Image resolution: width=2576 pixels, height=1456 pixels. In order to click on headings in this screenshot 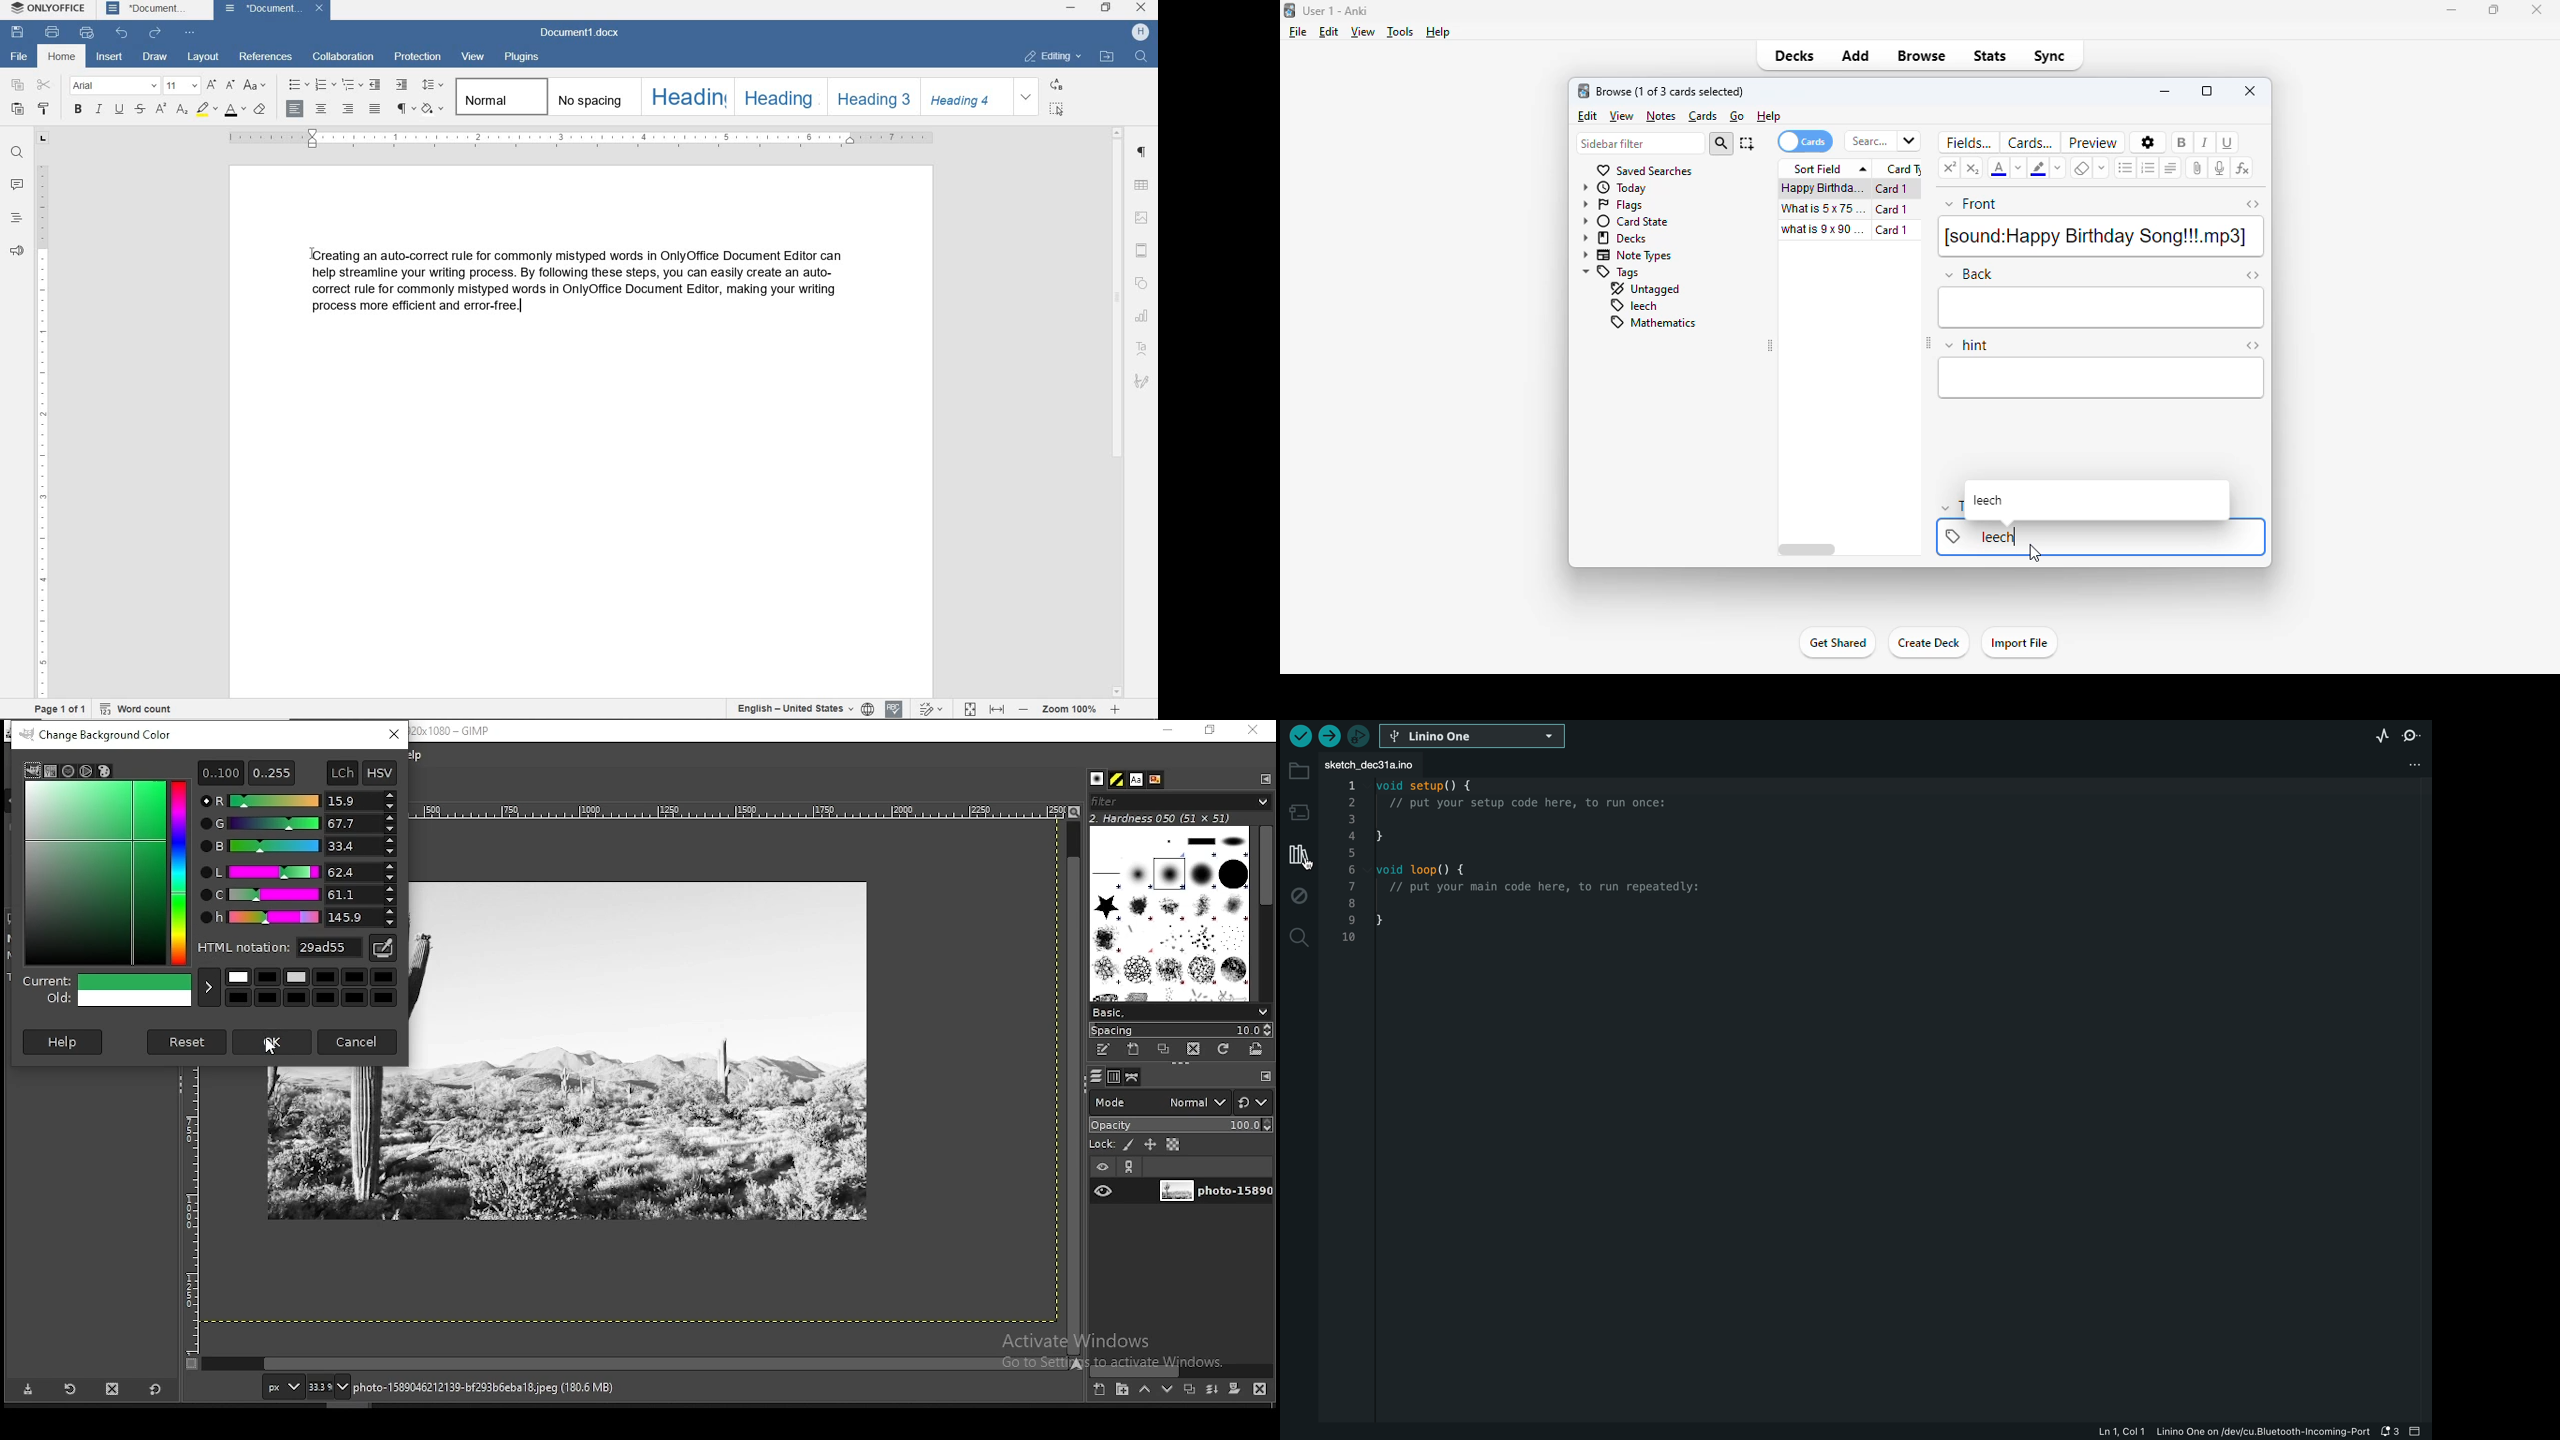, I will do `click(15, 219)`.